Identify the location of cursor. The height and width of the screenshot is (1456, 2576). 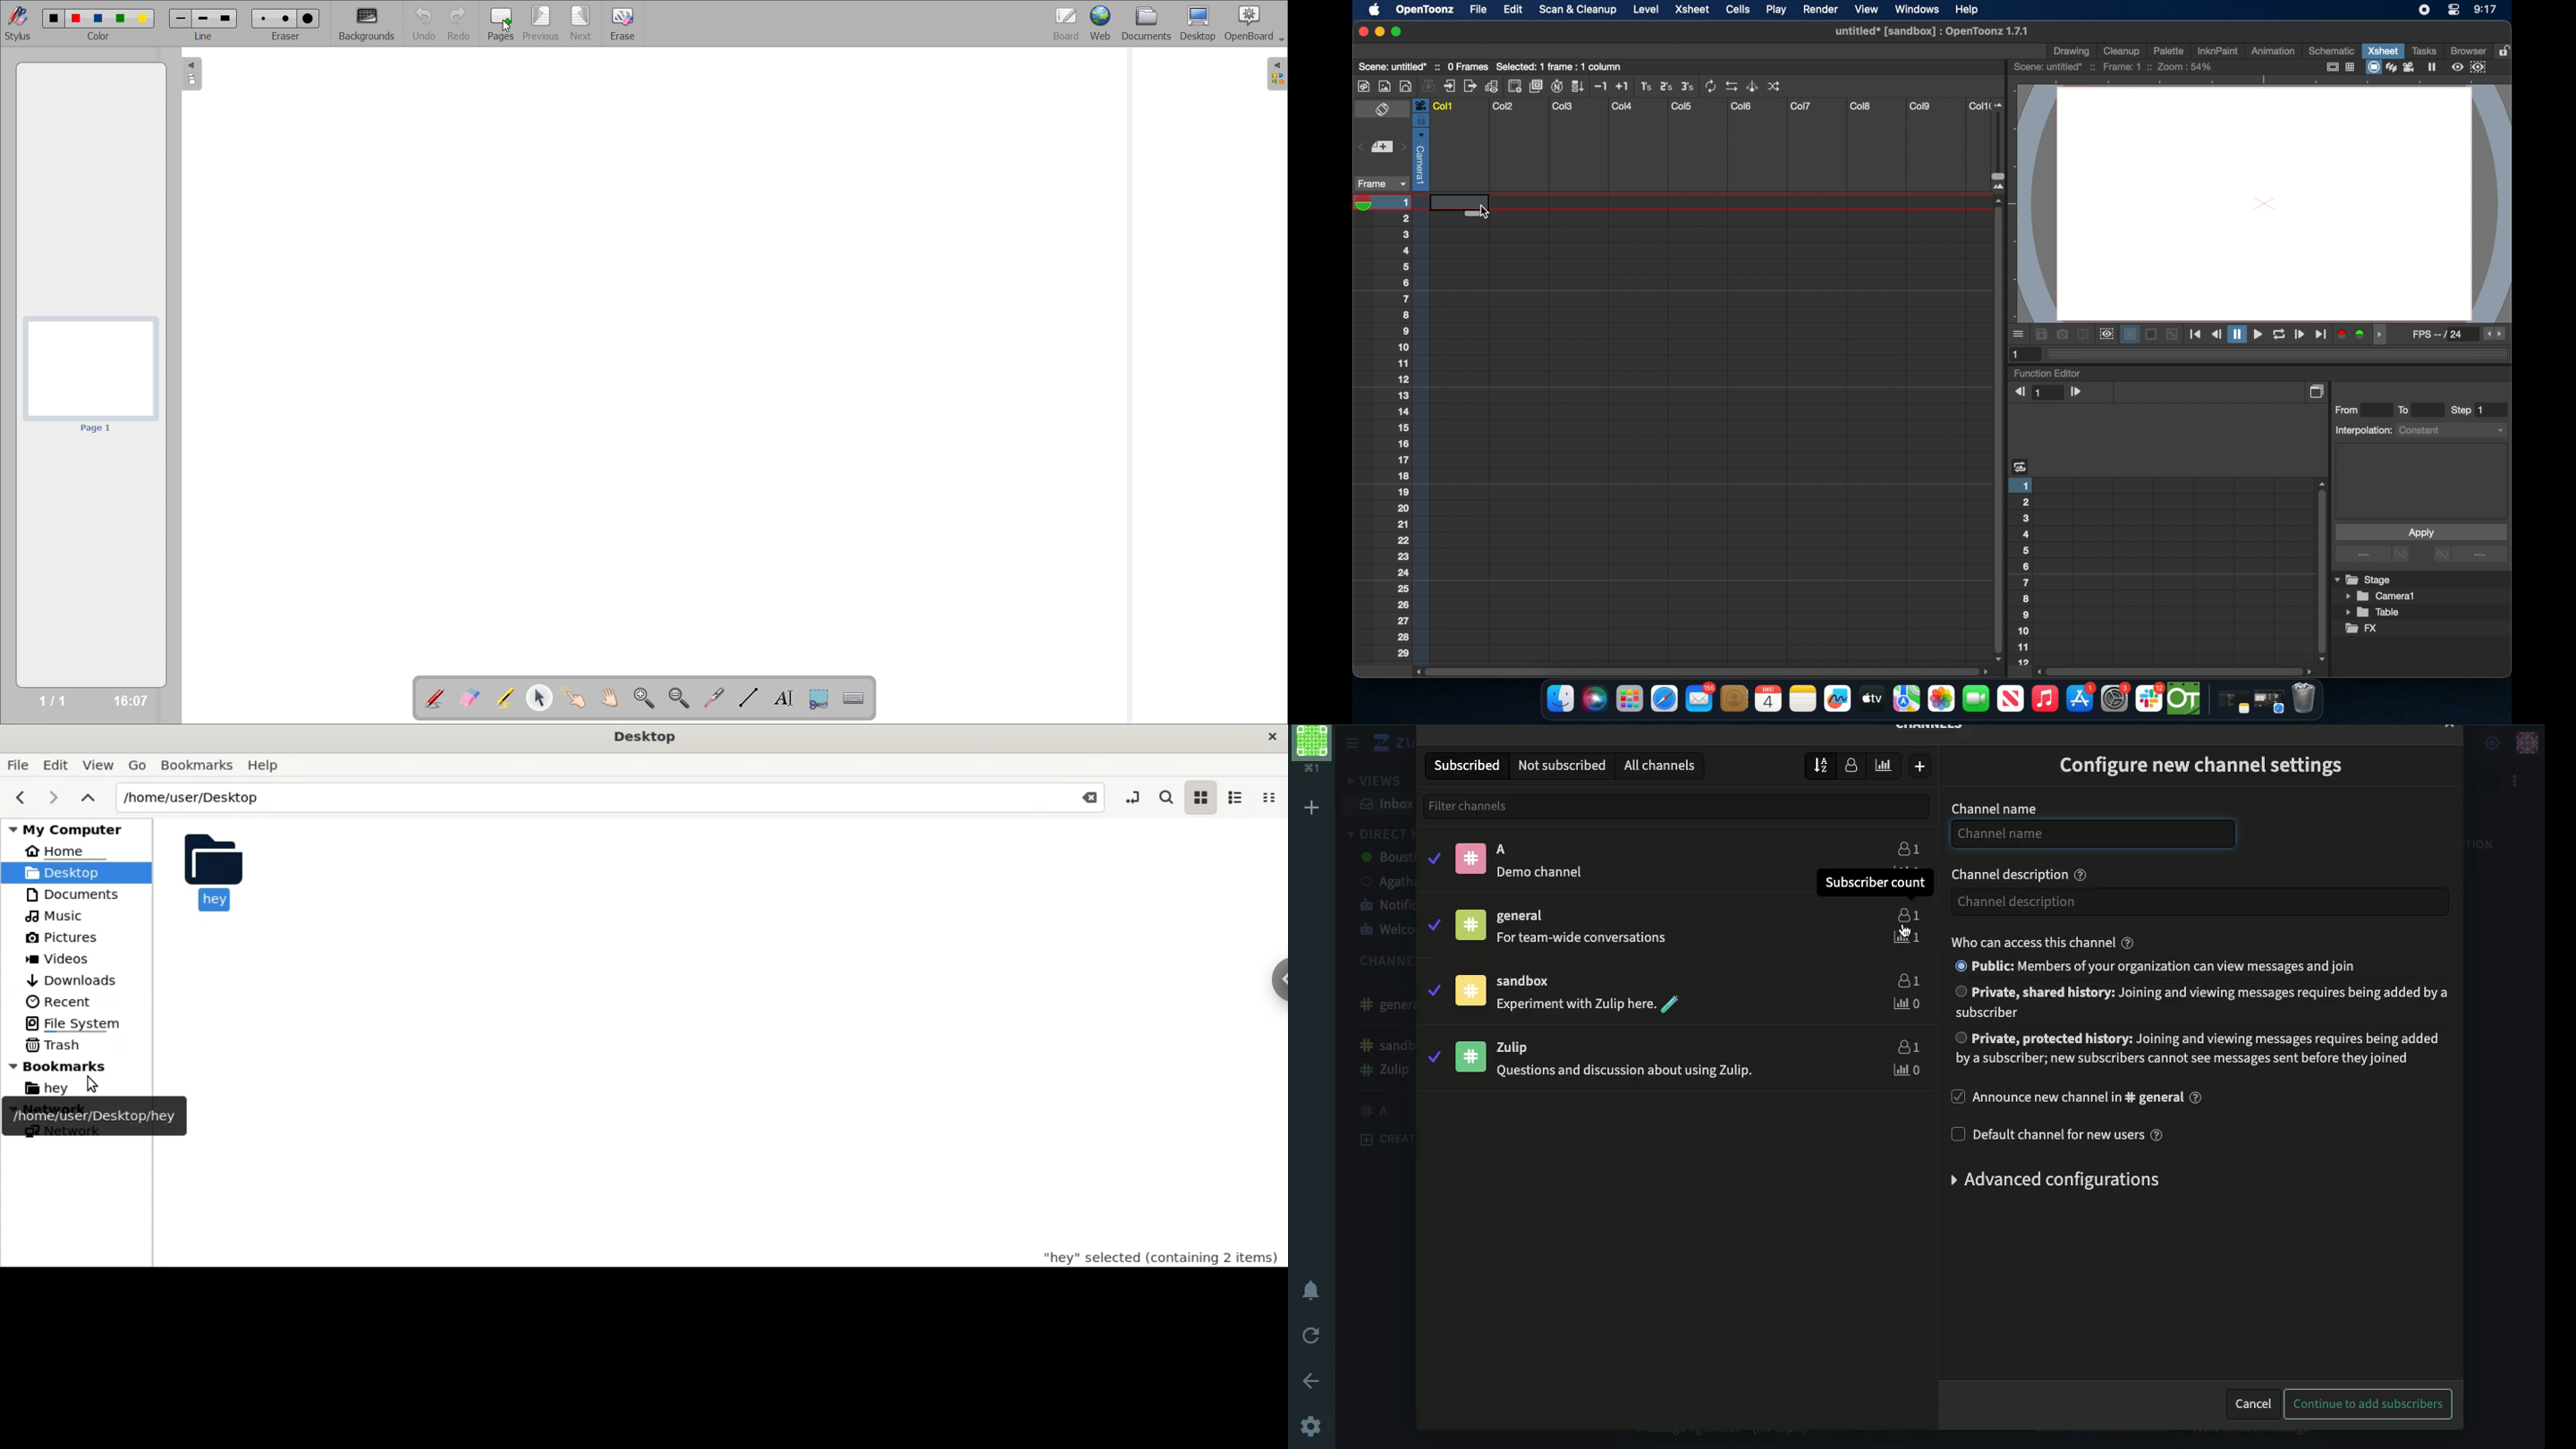
(1485, 210).